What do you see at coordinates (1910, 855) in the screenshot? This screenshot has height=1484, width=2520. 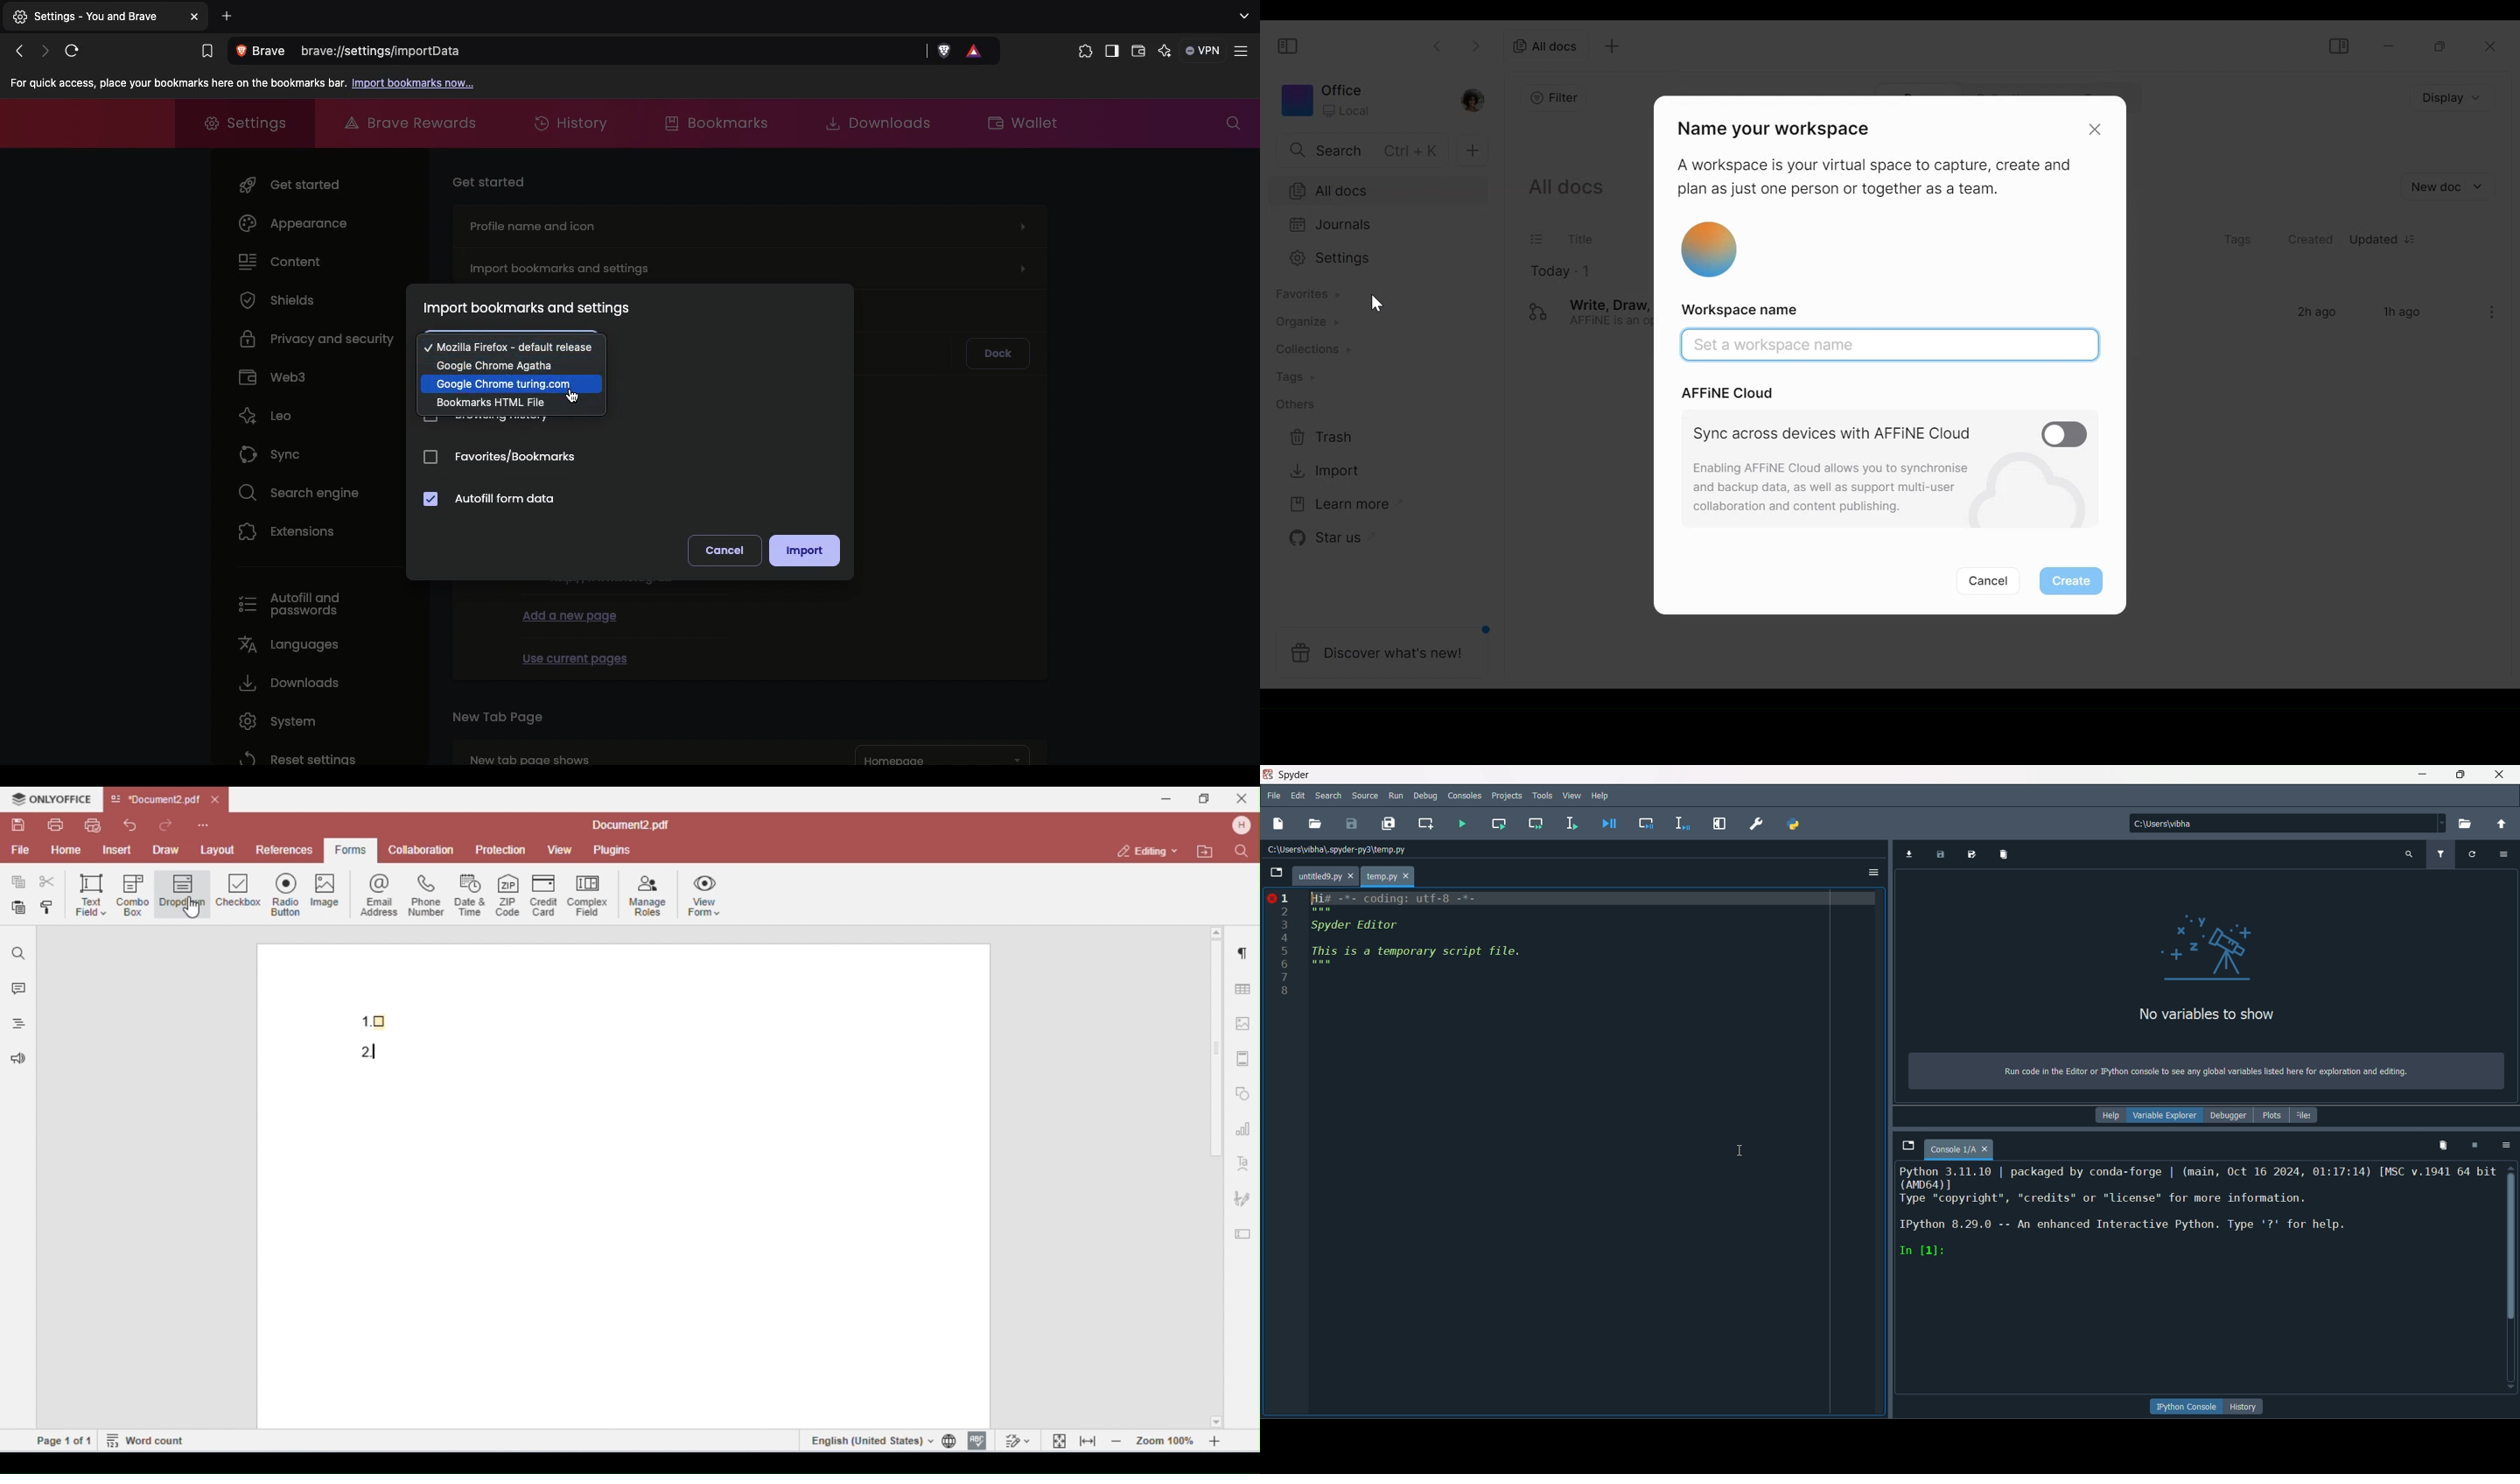 I see `import data` at bounding box center [1910, 855].